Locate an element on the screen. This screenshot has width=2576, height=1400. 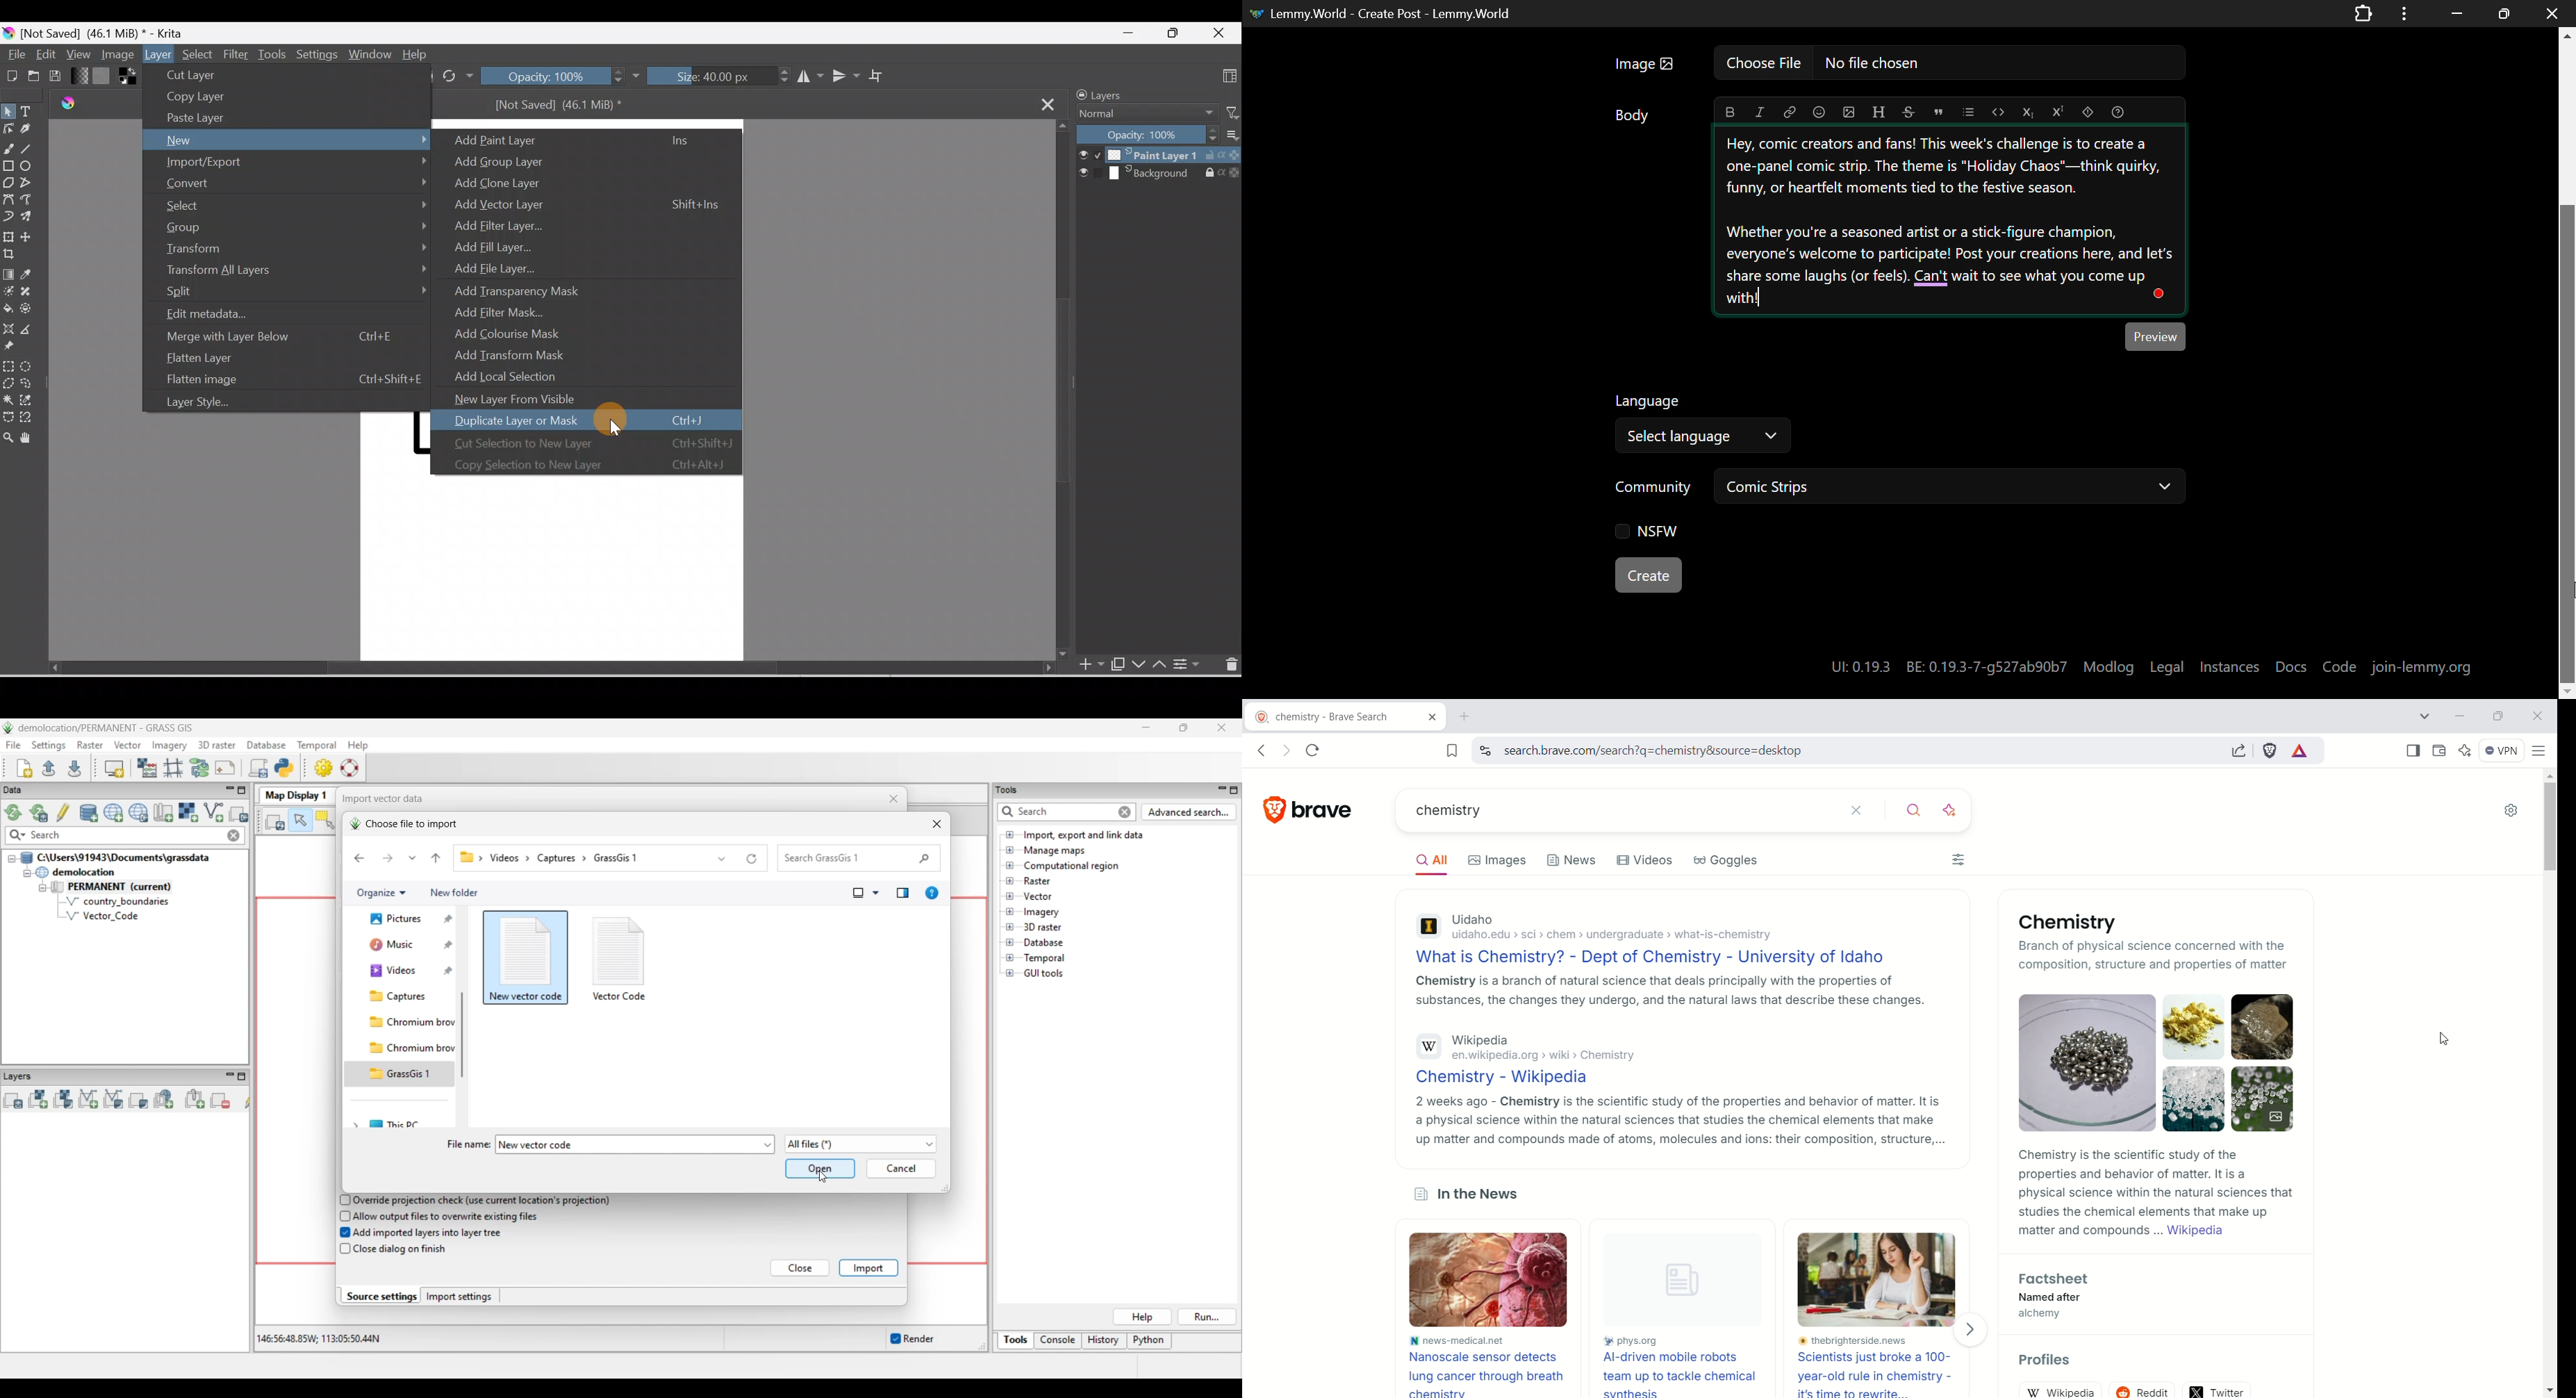
Paste layer is located at coordinates (200, 117).